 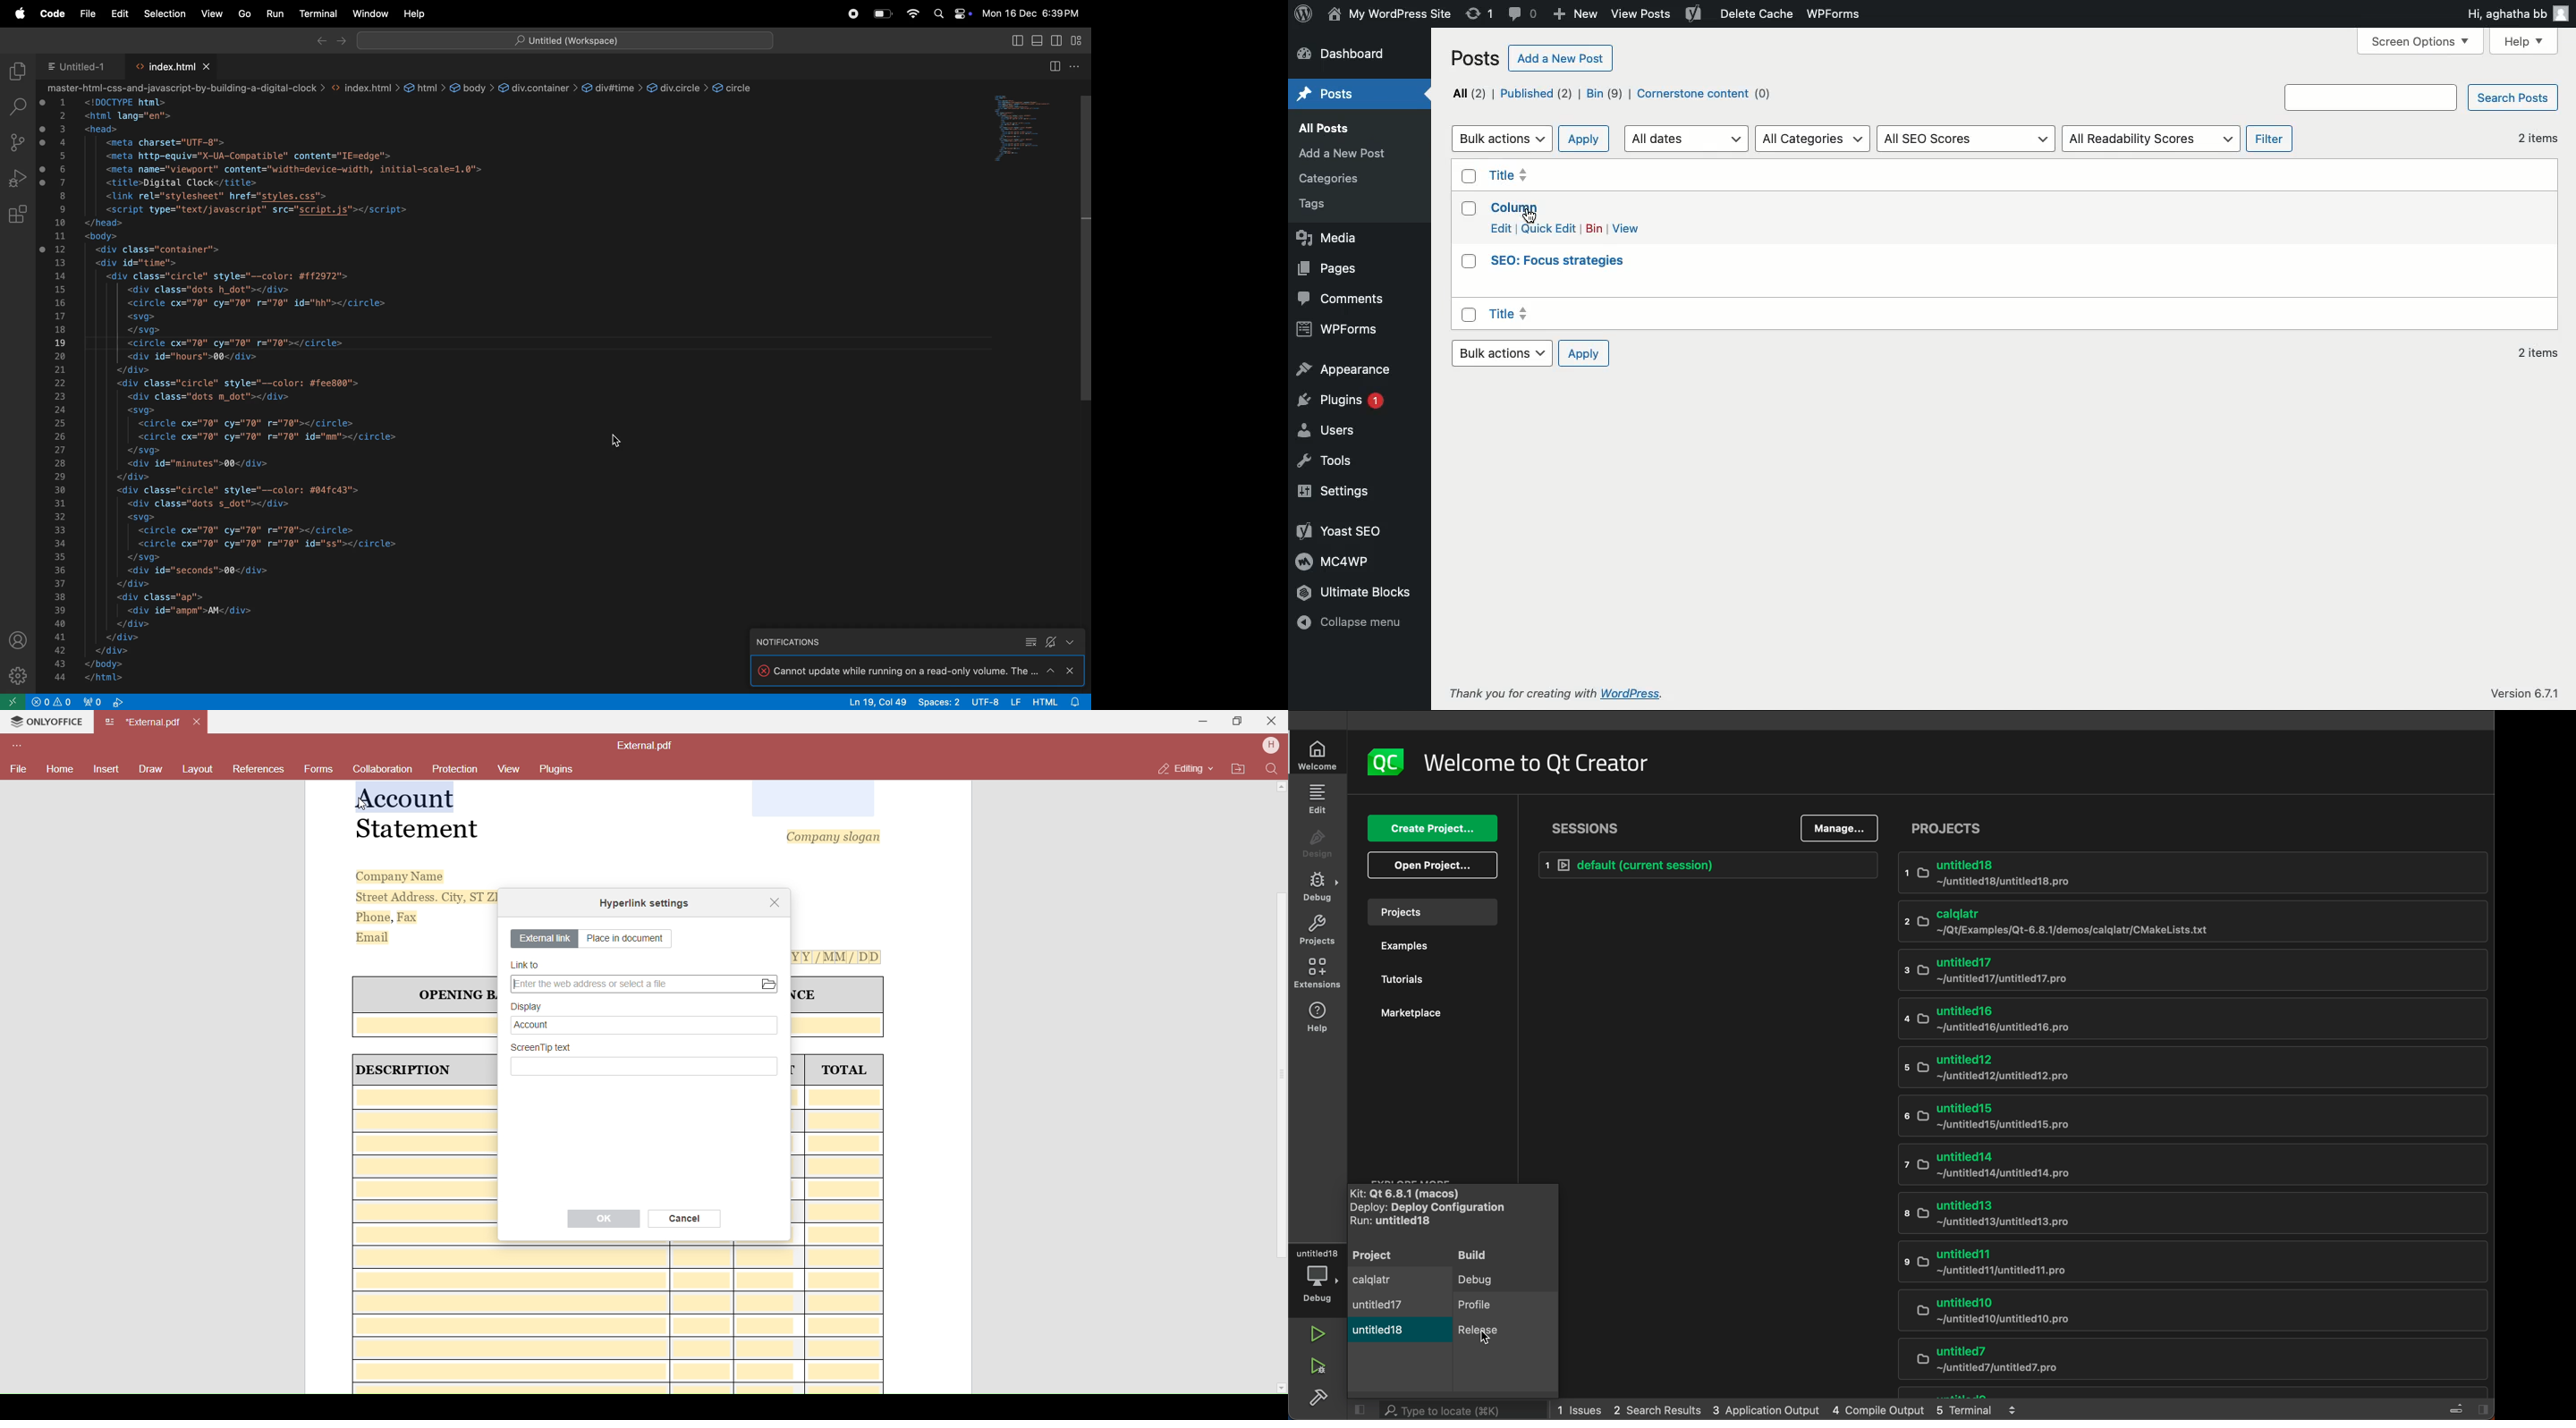 What do you see at coordinates (19, 770) in the screenshot?
I see `File` at bounding box center [19, 770].